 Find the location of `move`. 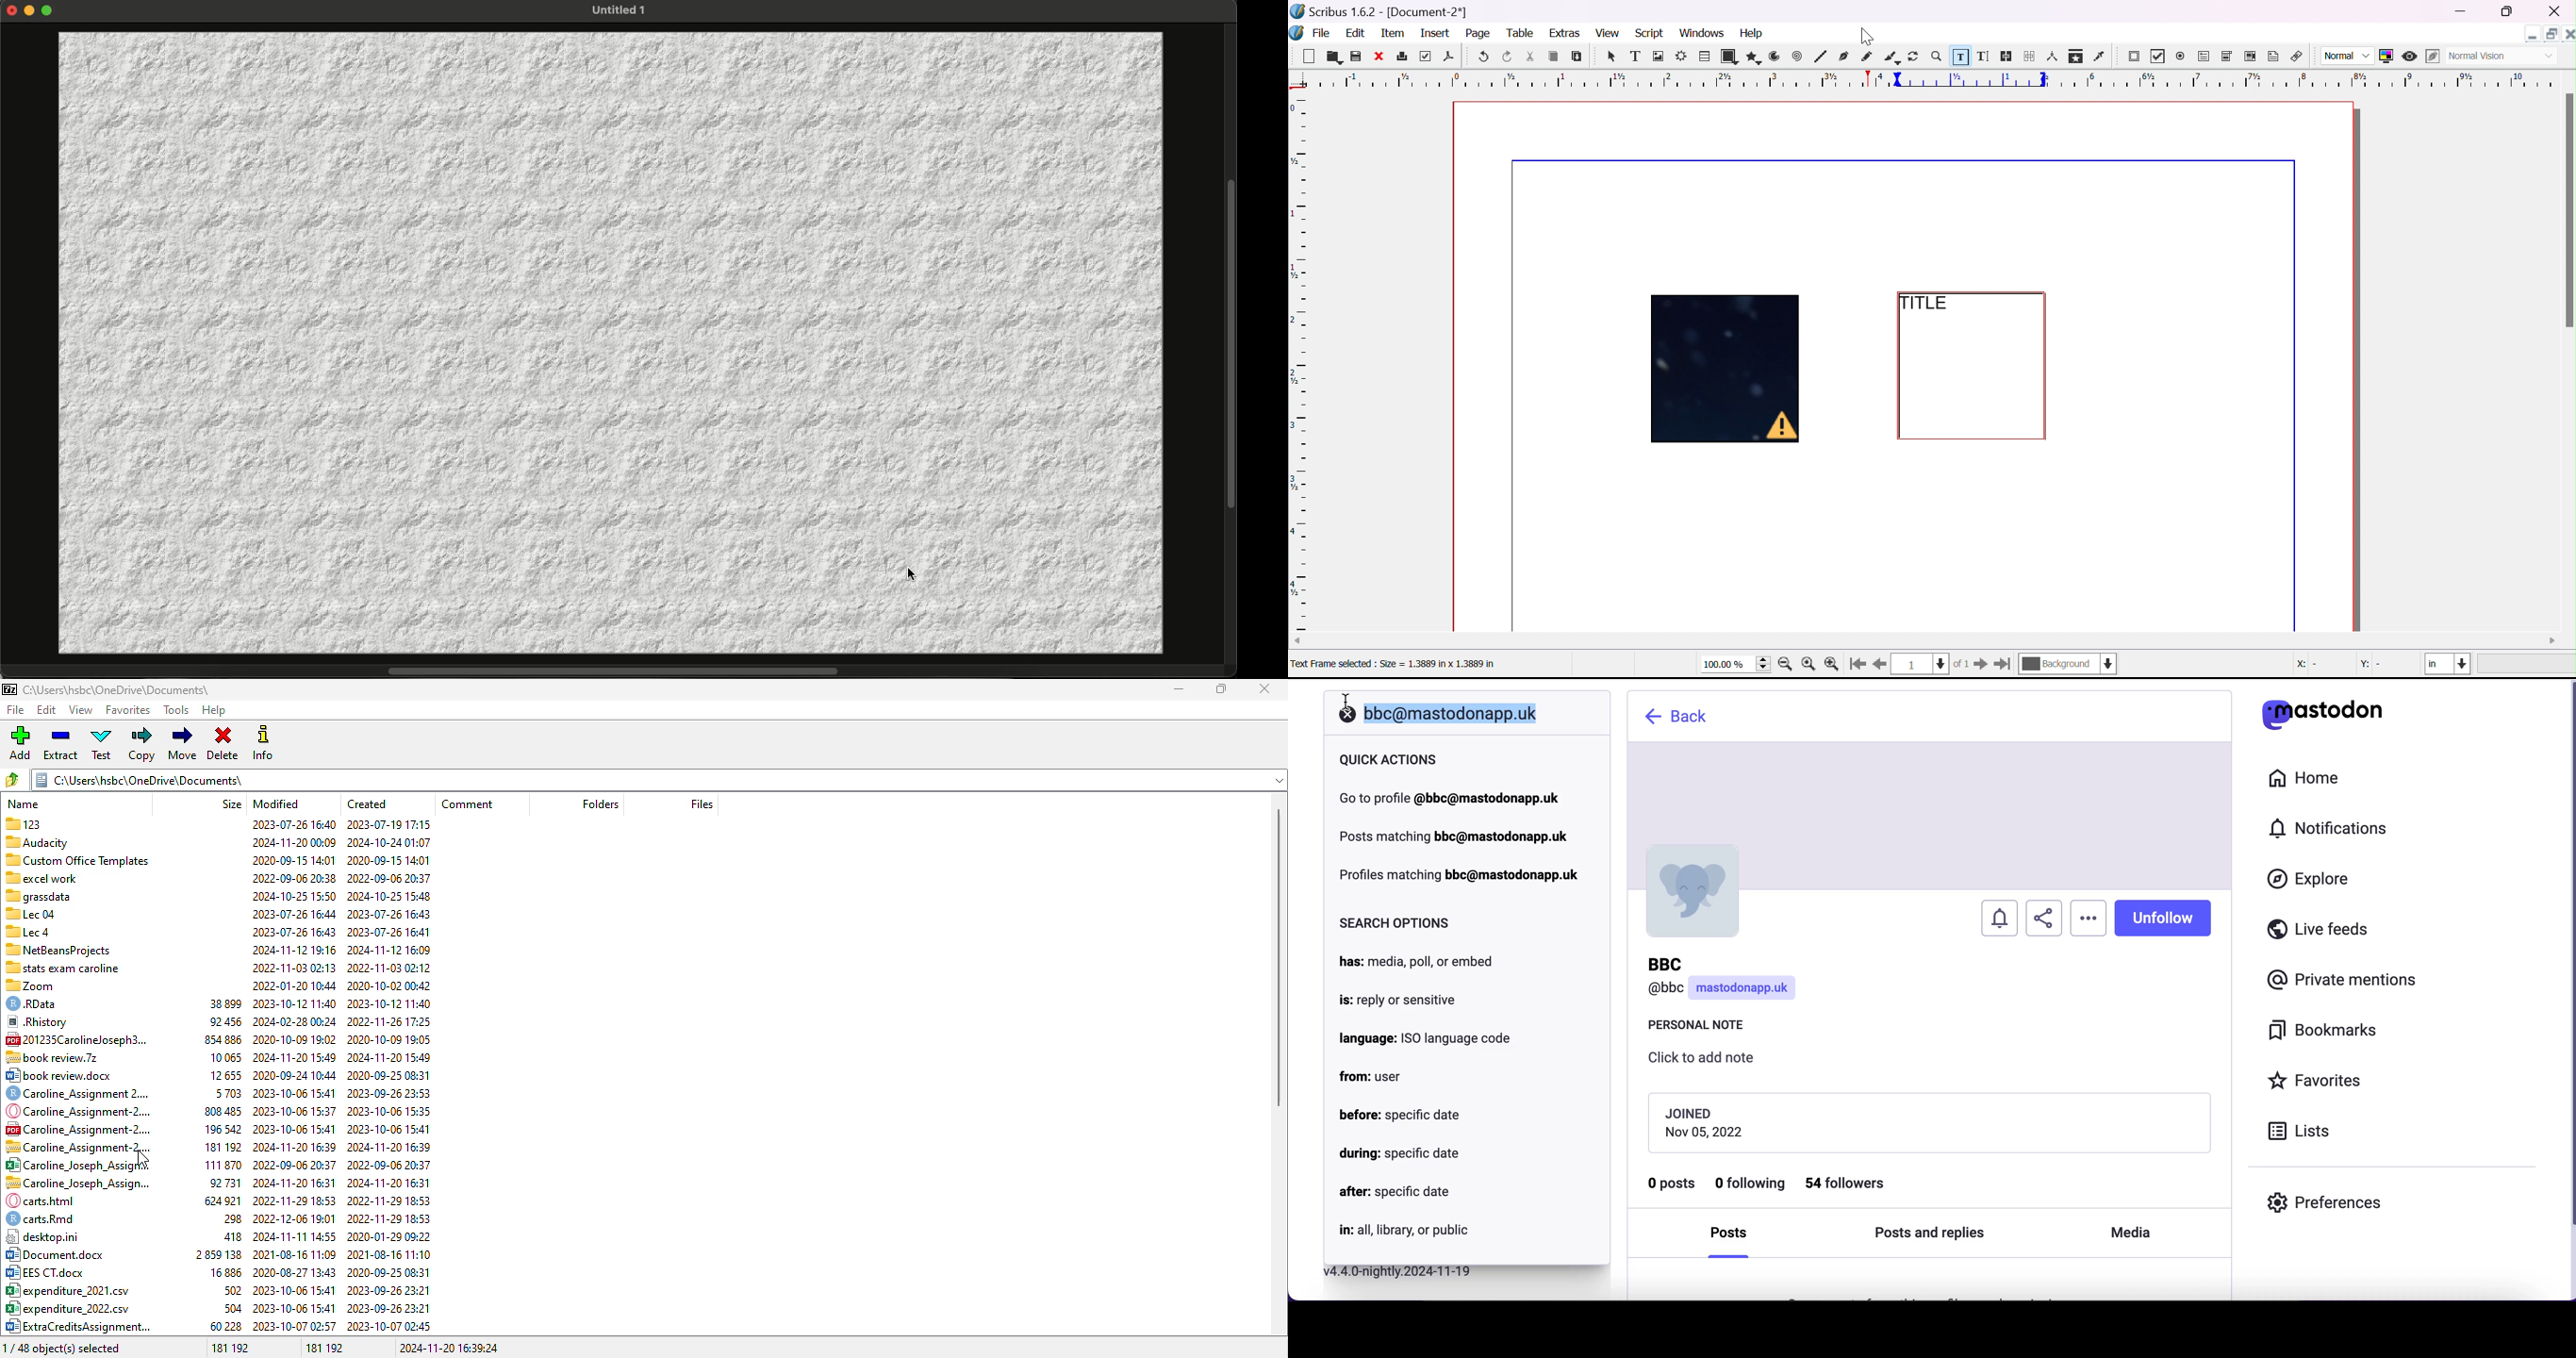

move is located at coordinates (184, 743).